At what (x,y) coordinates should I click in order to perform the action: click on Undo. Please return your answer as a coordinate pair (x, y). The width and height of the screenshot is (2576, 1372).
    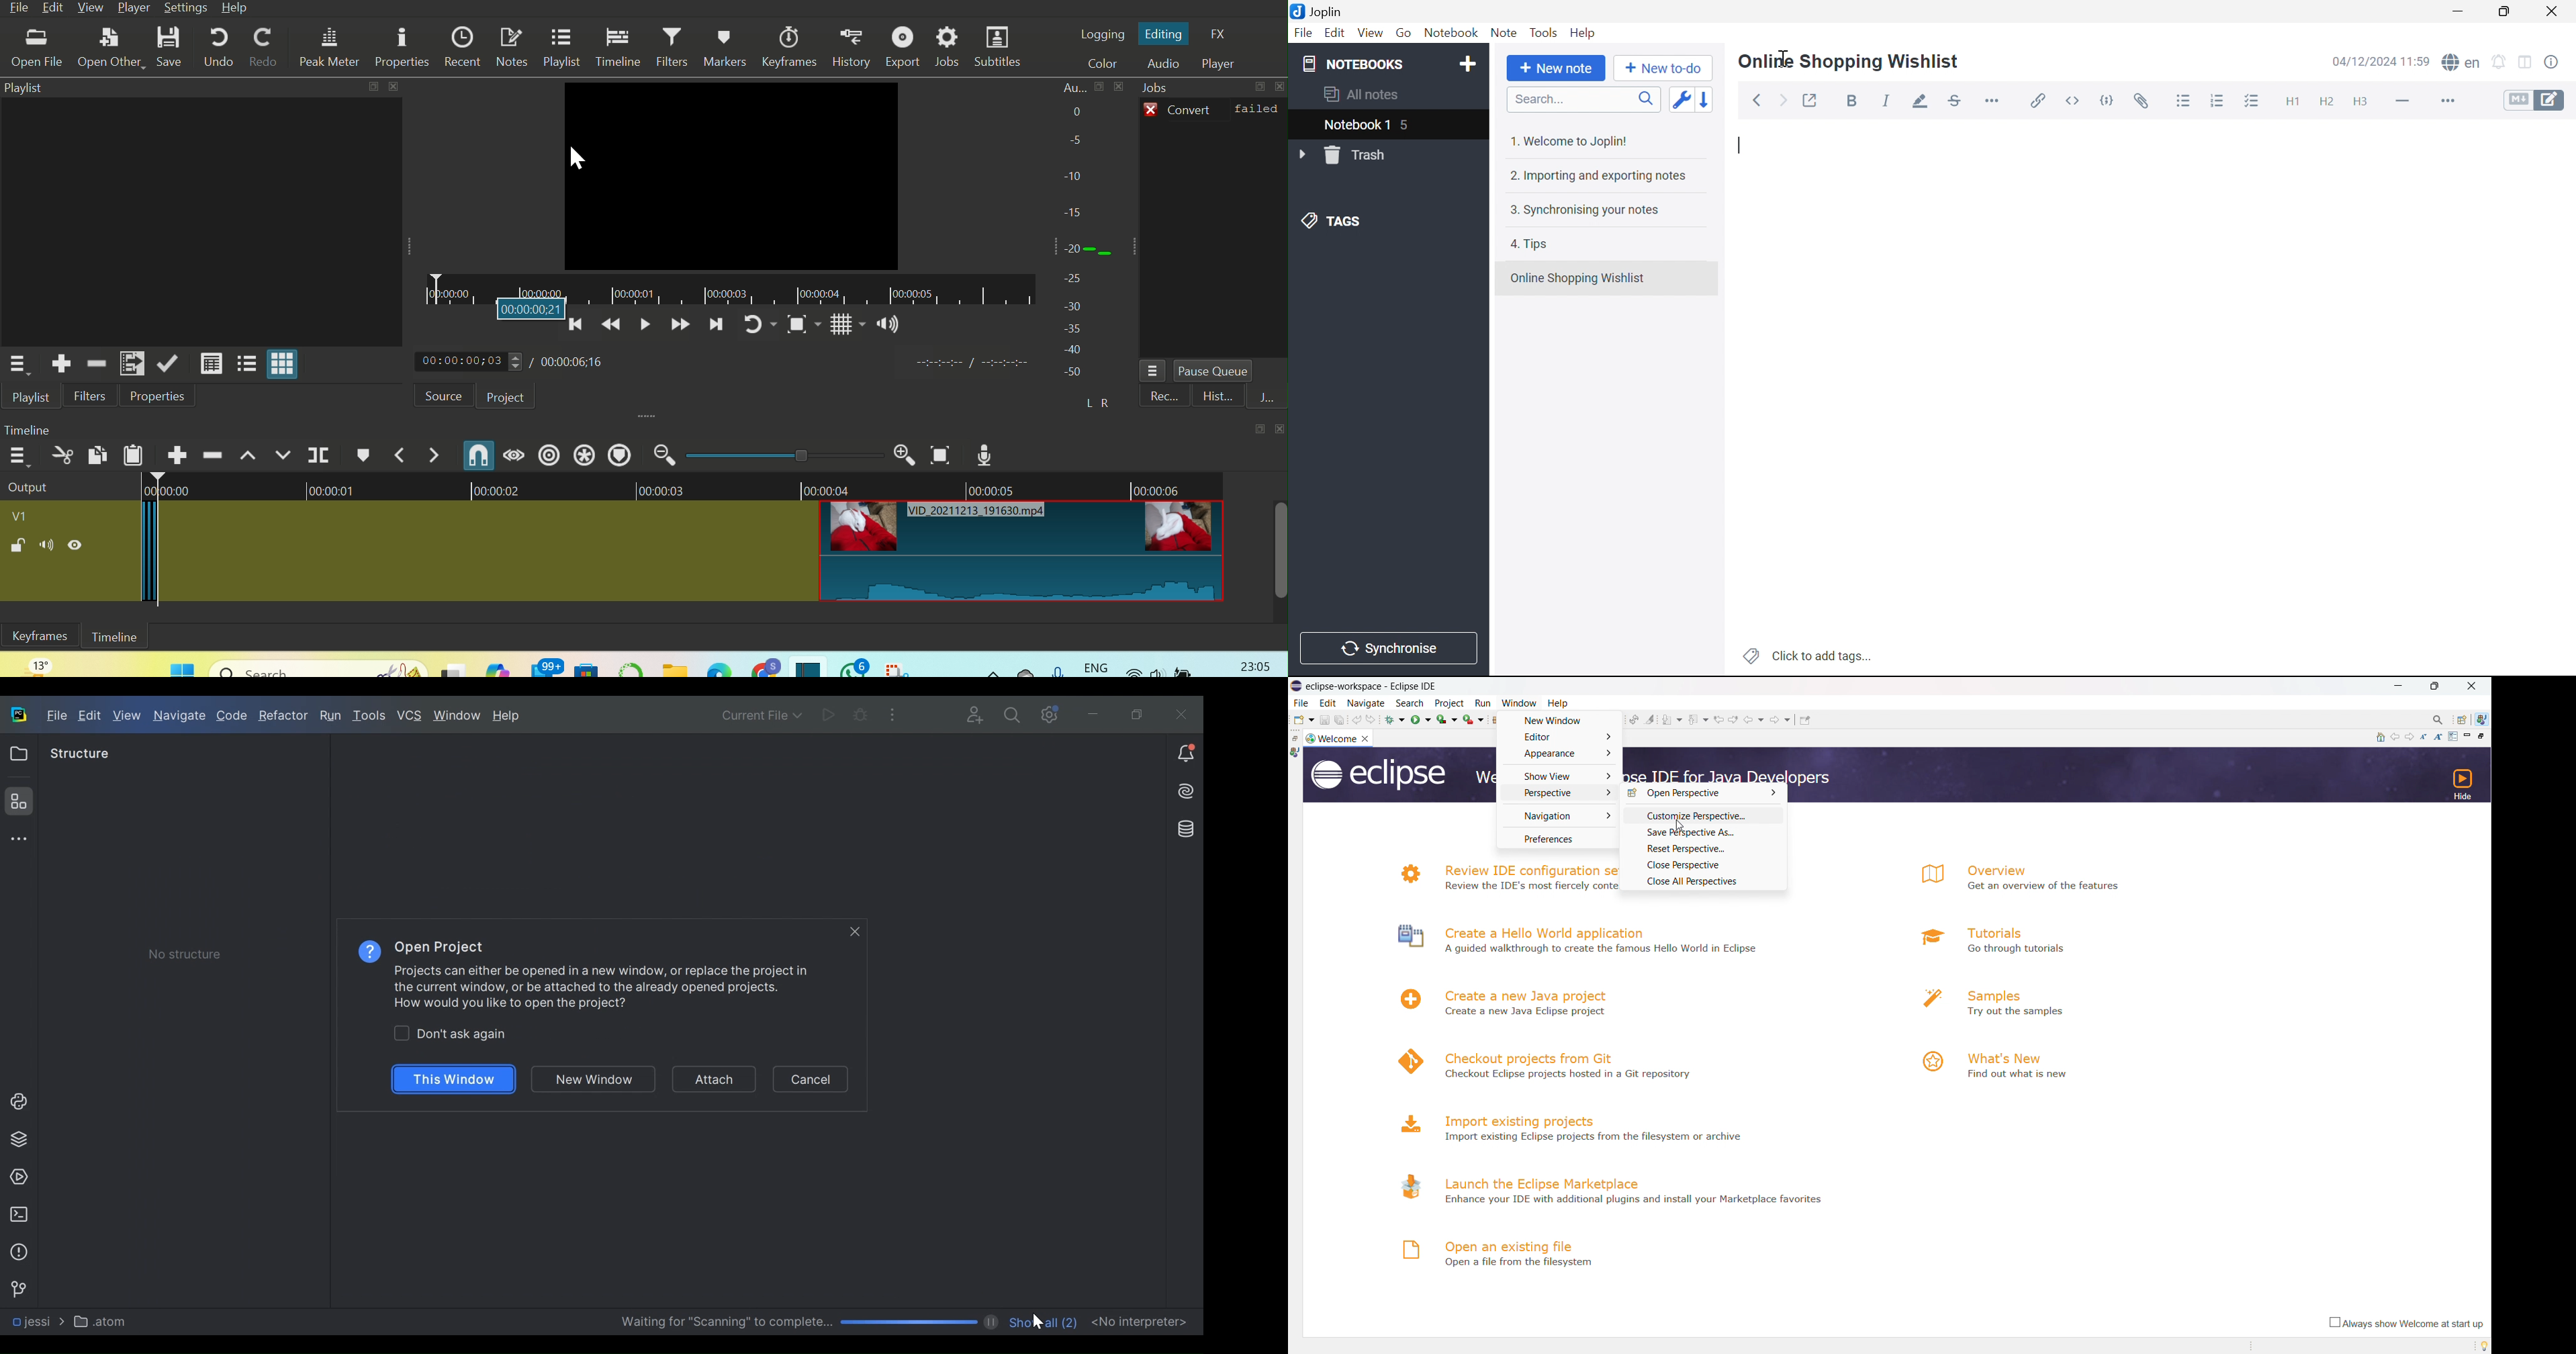
    Looking at the image, I should click on (215, 44).